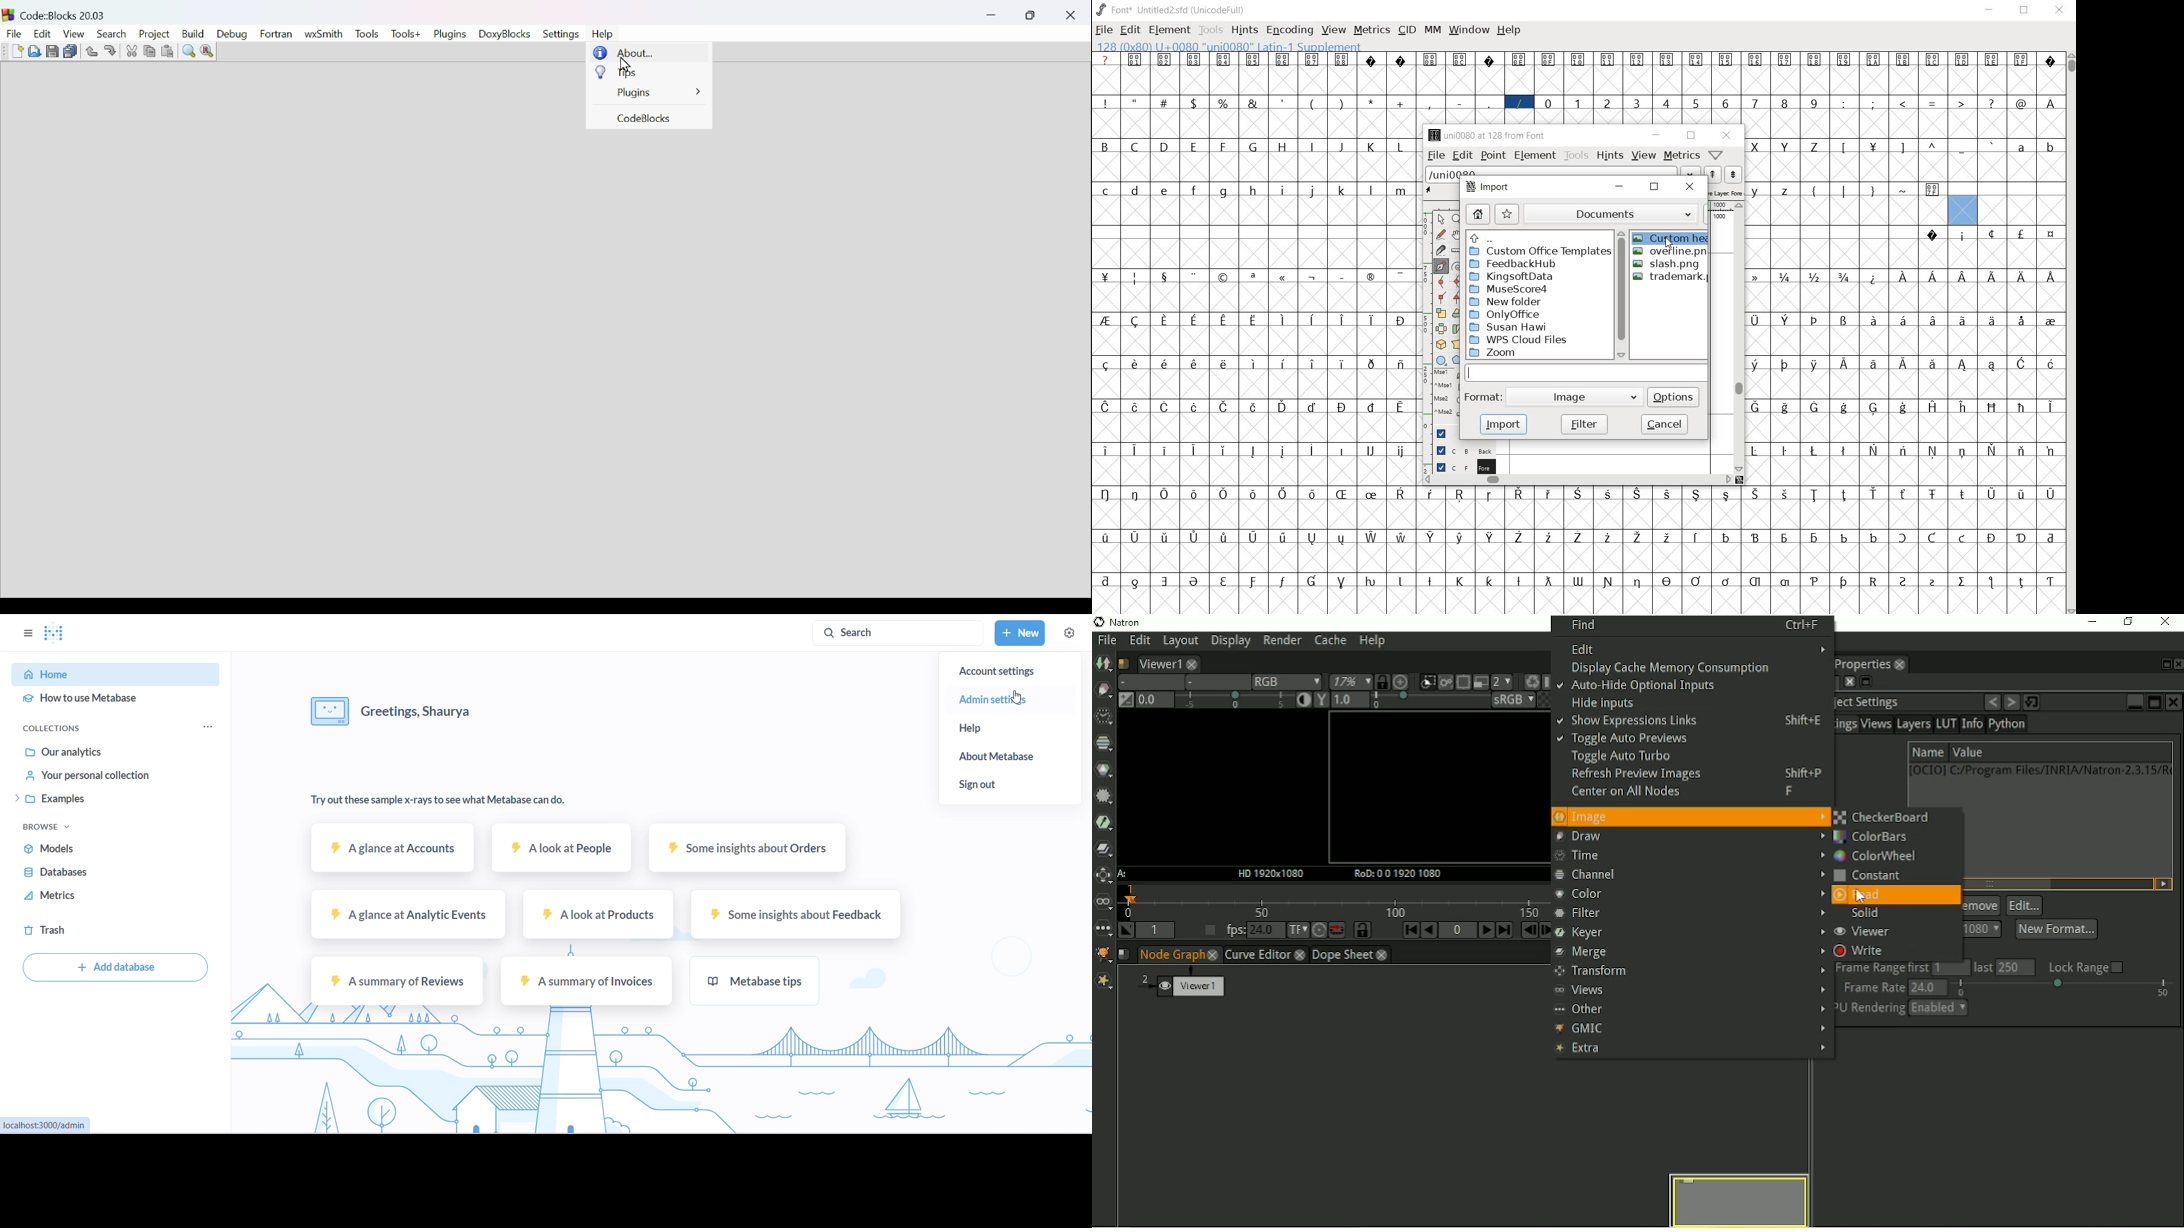 The width and height of the screenshot is (2184, 1232). I want to click on RESTORE, so click(2027, 11).